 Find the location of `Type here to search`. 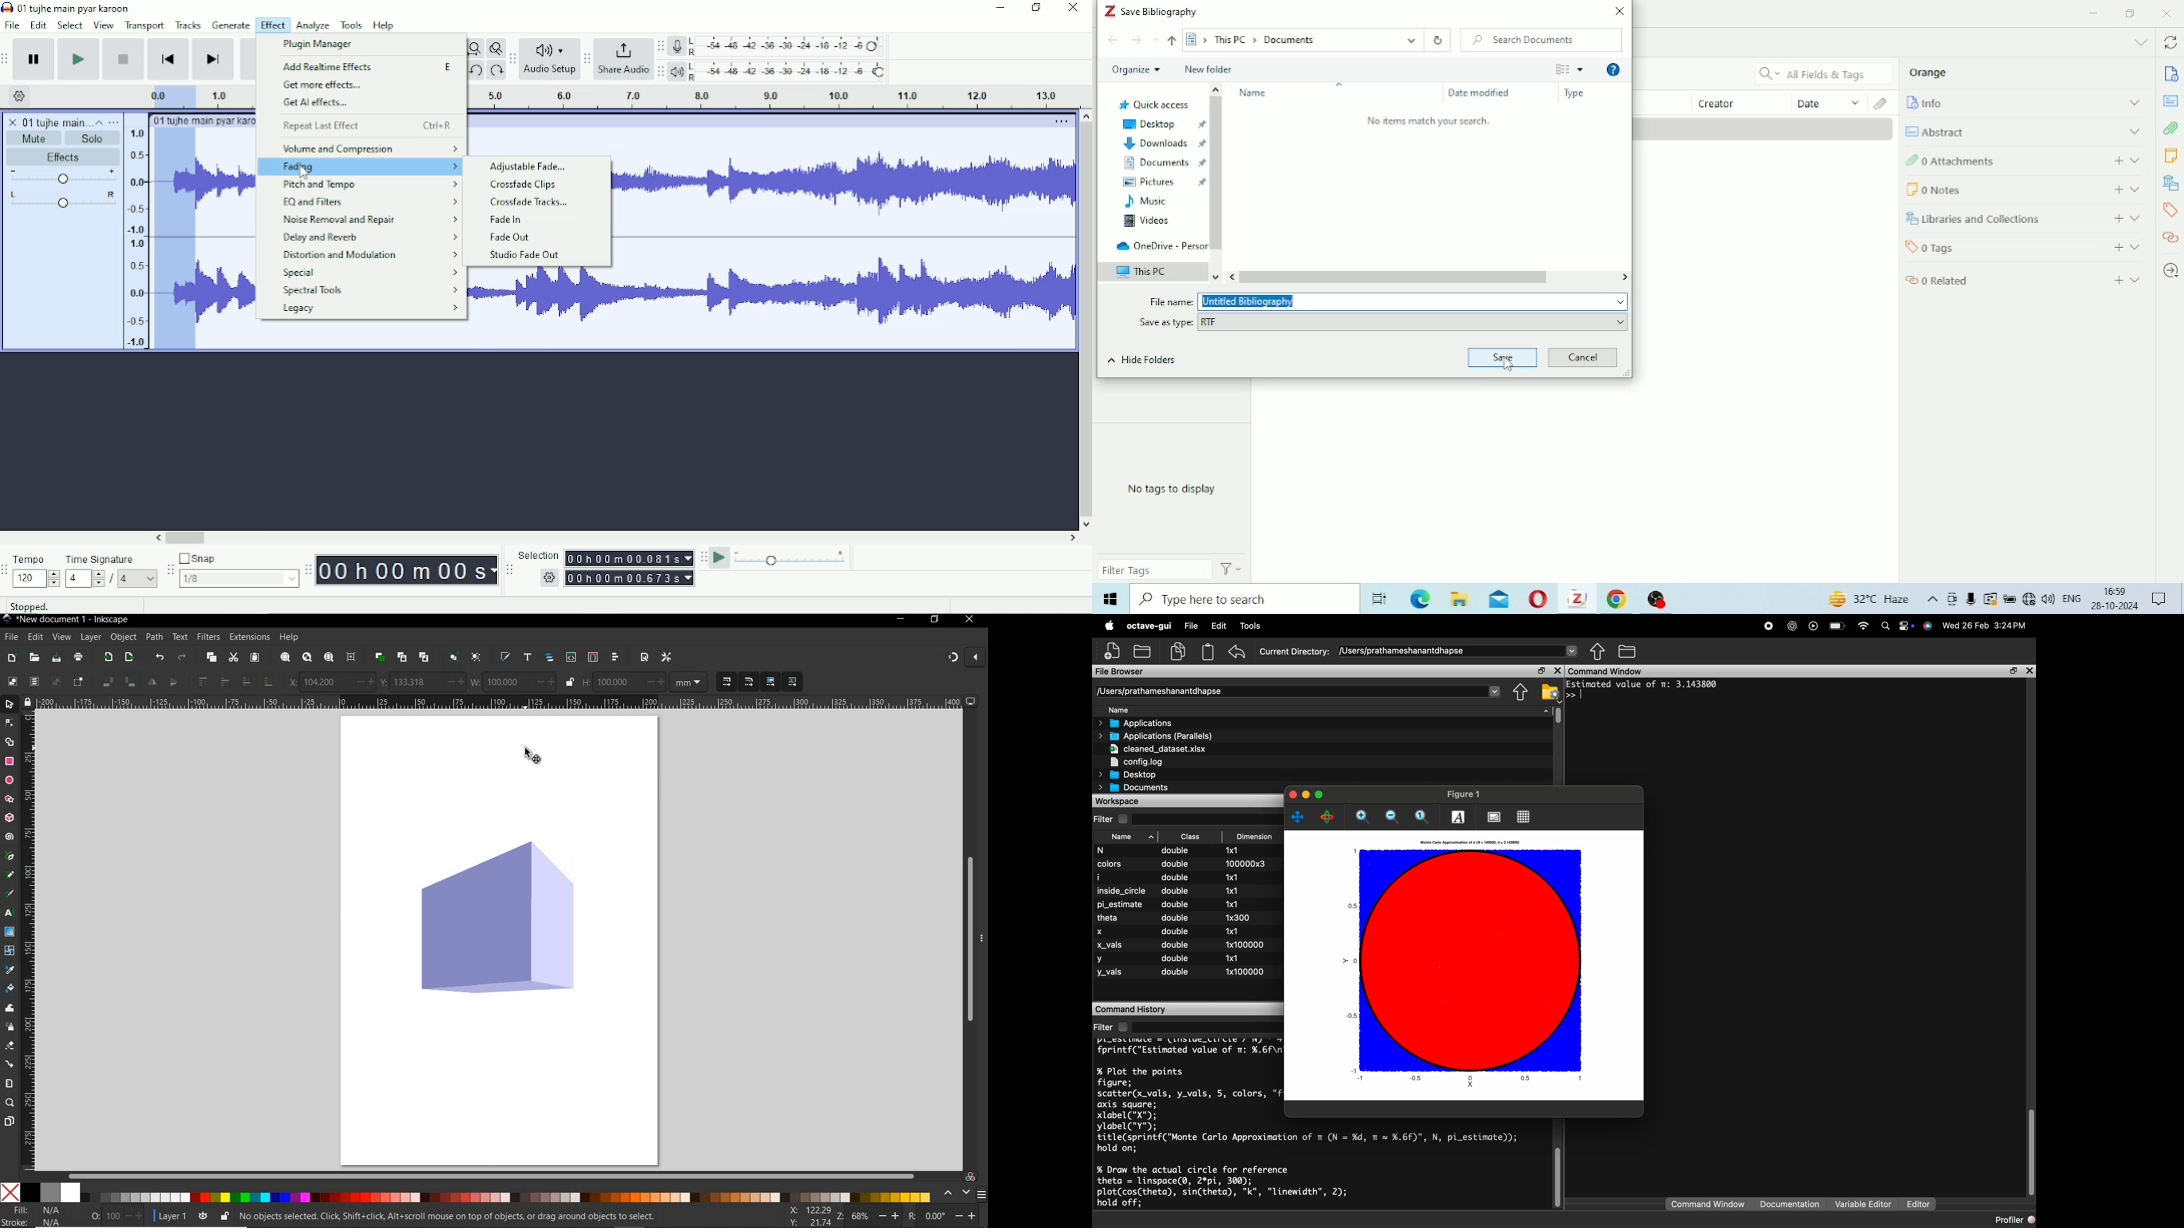

Type here to search is located at coordinates (1241, 598).